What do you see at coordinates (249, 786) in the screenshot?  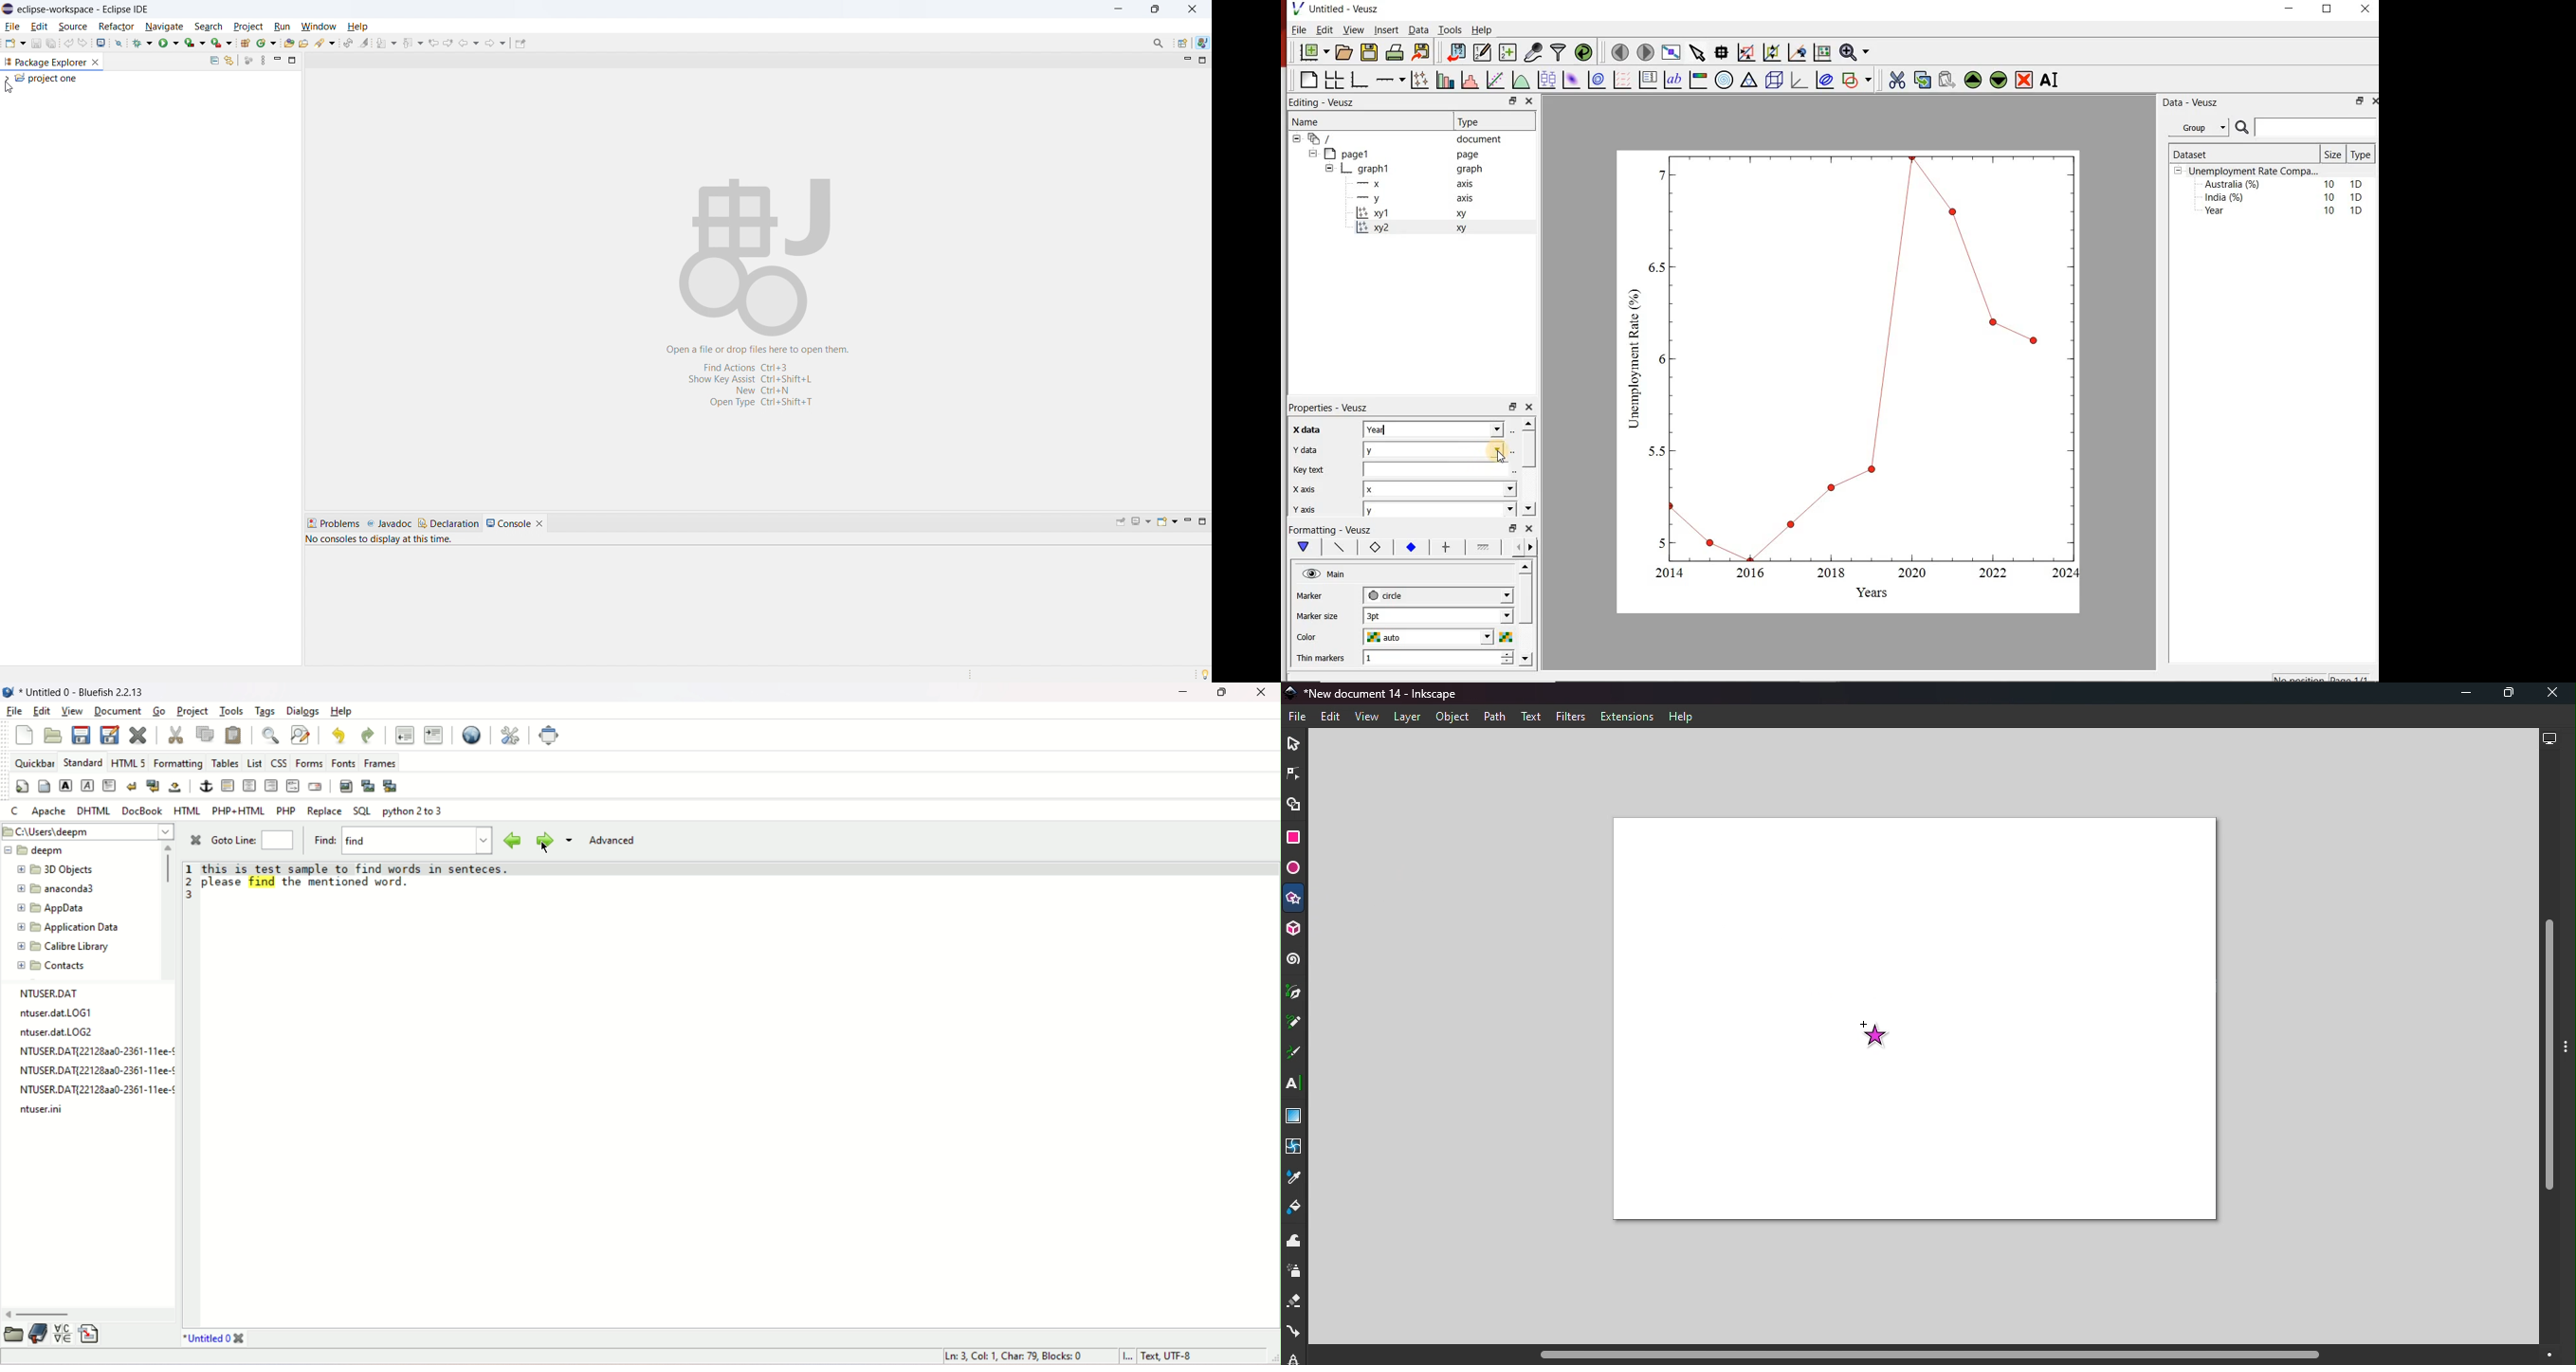 I see `center` at bounding box center [249, 786].